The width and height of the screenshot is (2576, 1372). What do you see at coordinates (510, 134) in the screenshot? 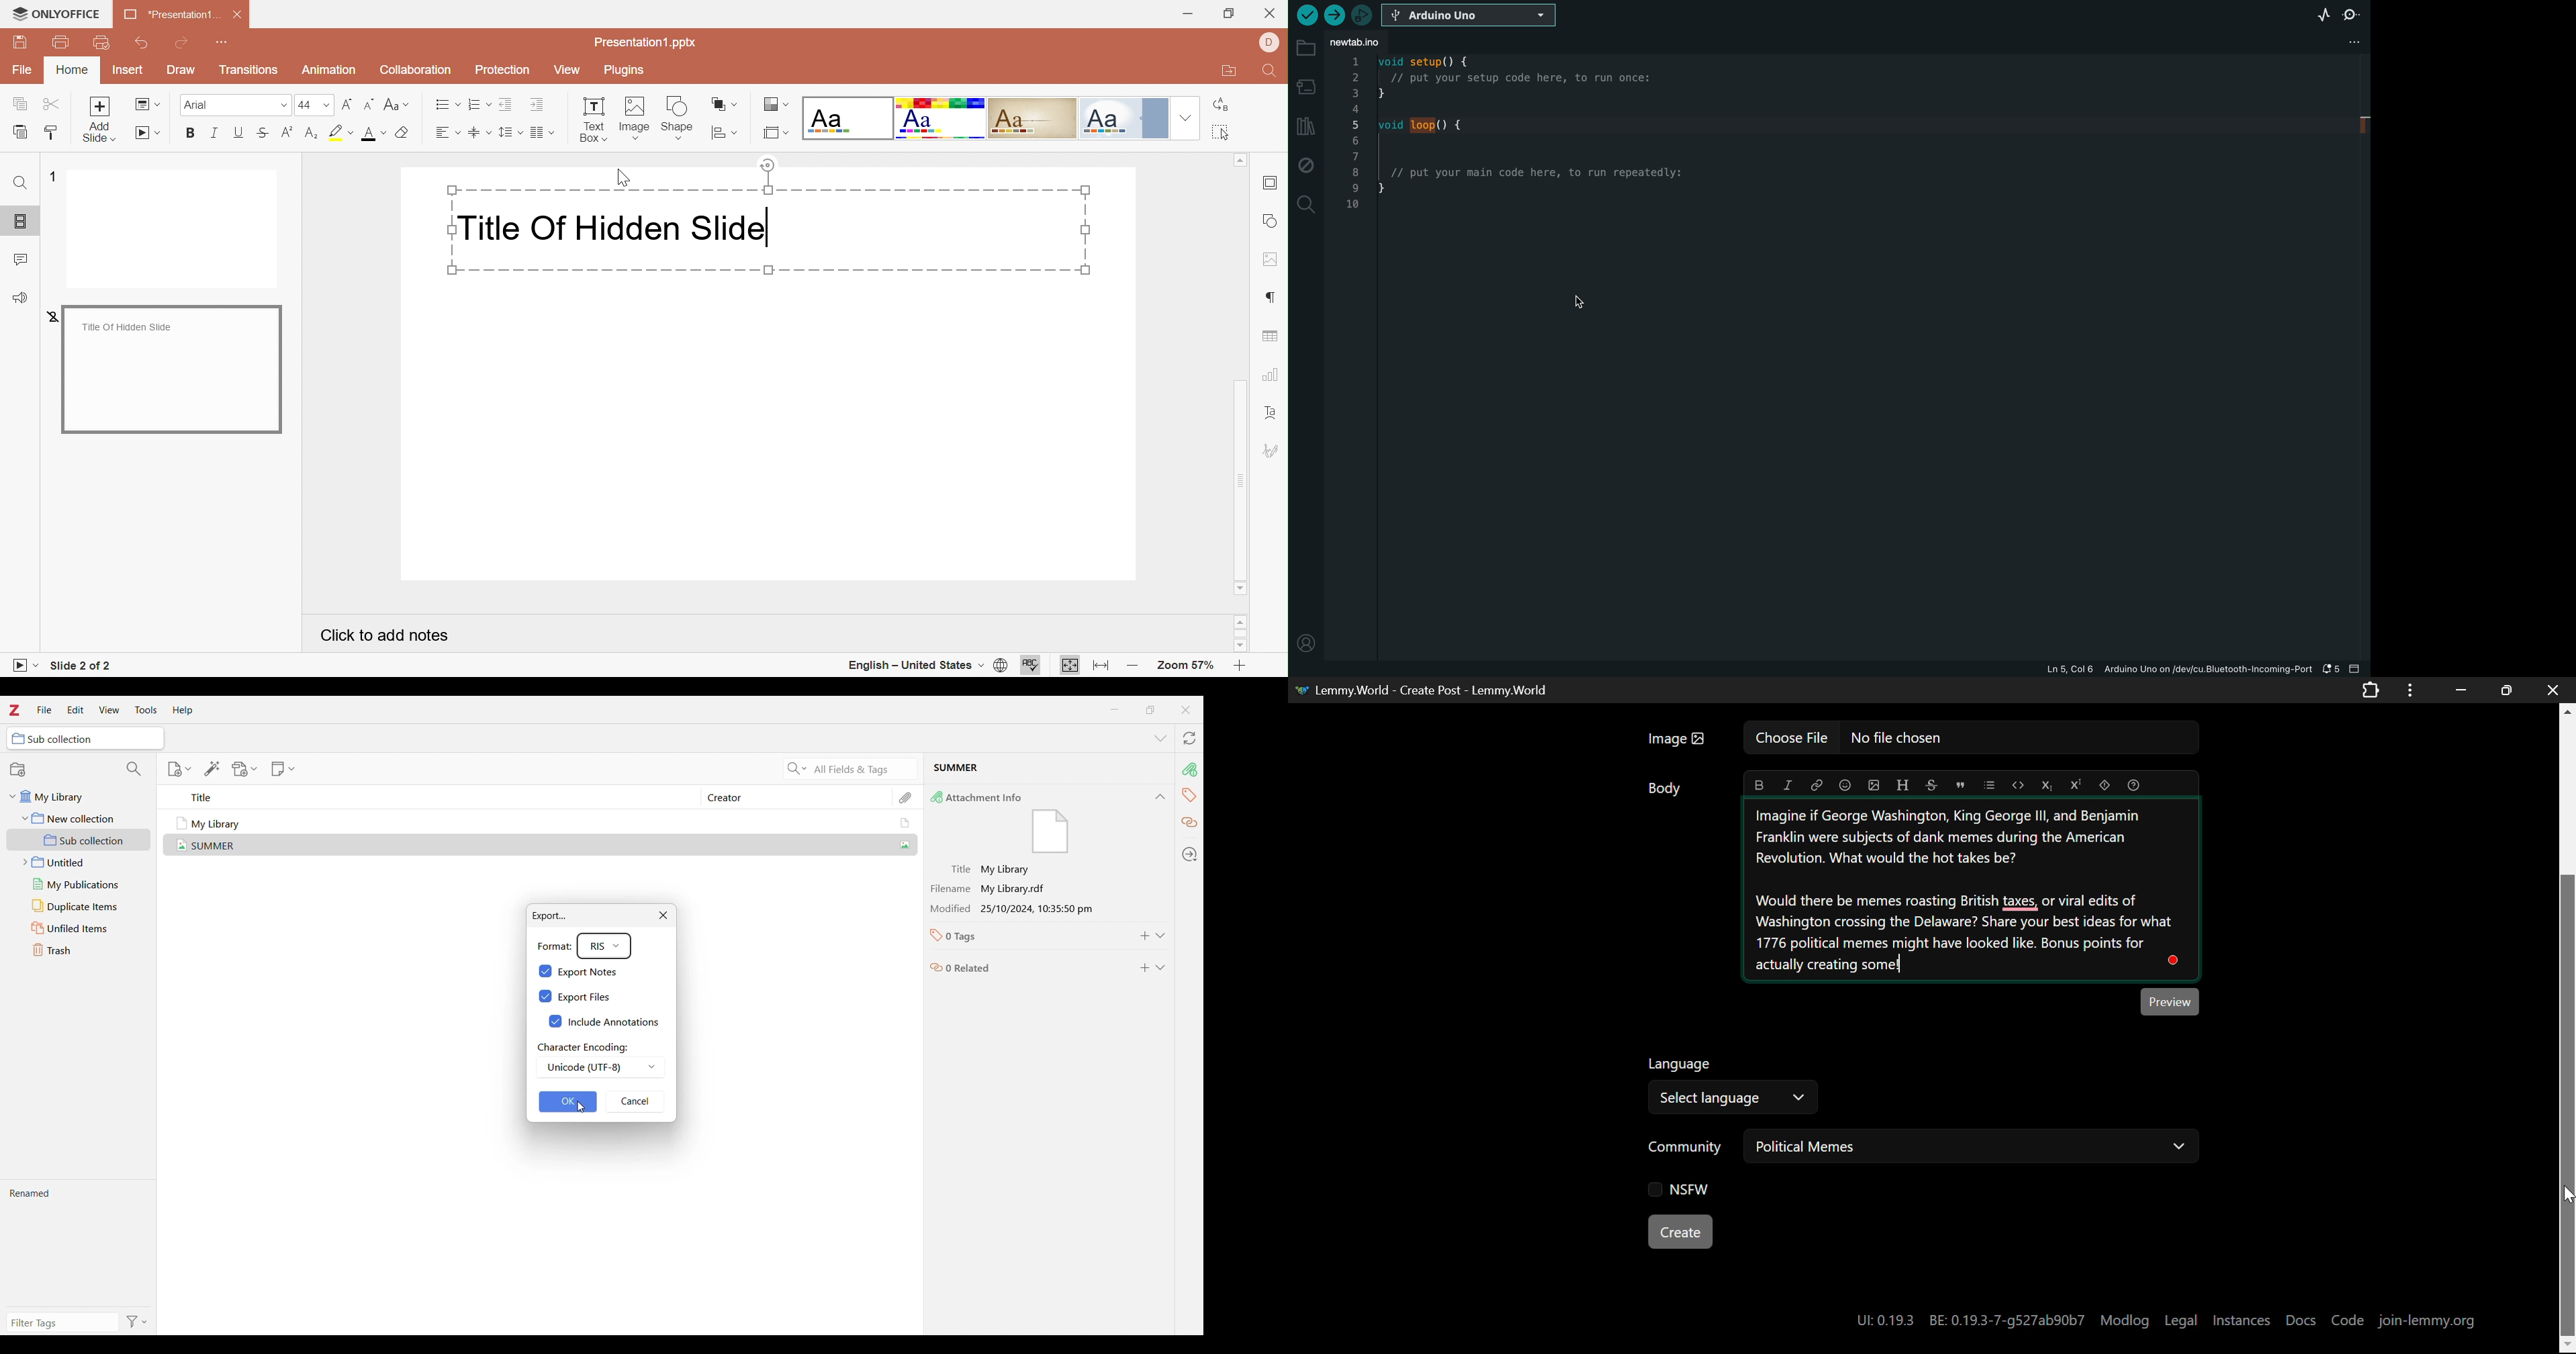
I see `Line spacing` at bounding box center [510, 134].